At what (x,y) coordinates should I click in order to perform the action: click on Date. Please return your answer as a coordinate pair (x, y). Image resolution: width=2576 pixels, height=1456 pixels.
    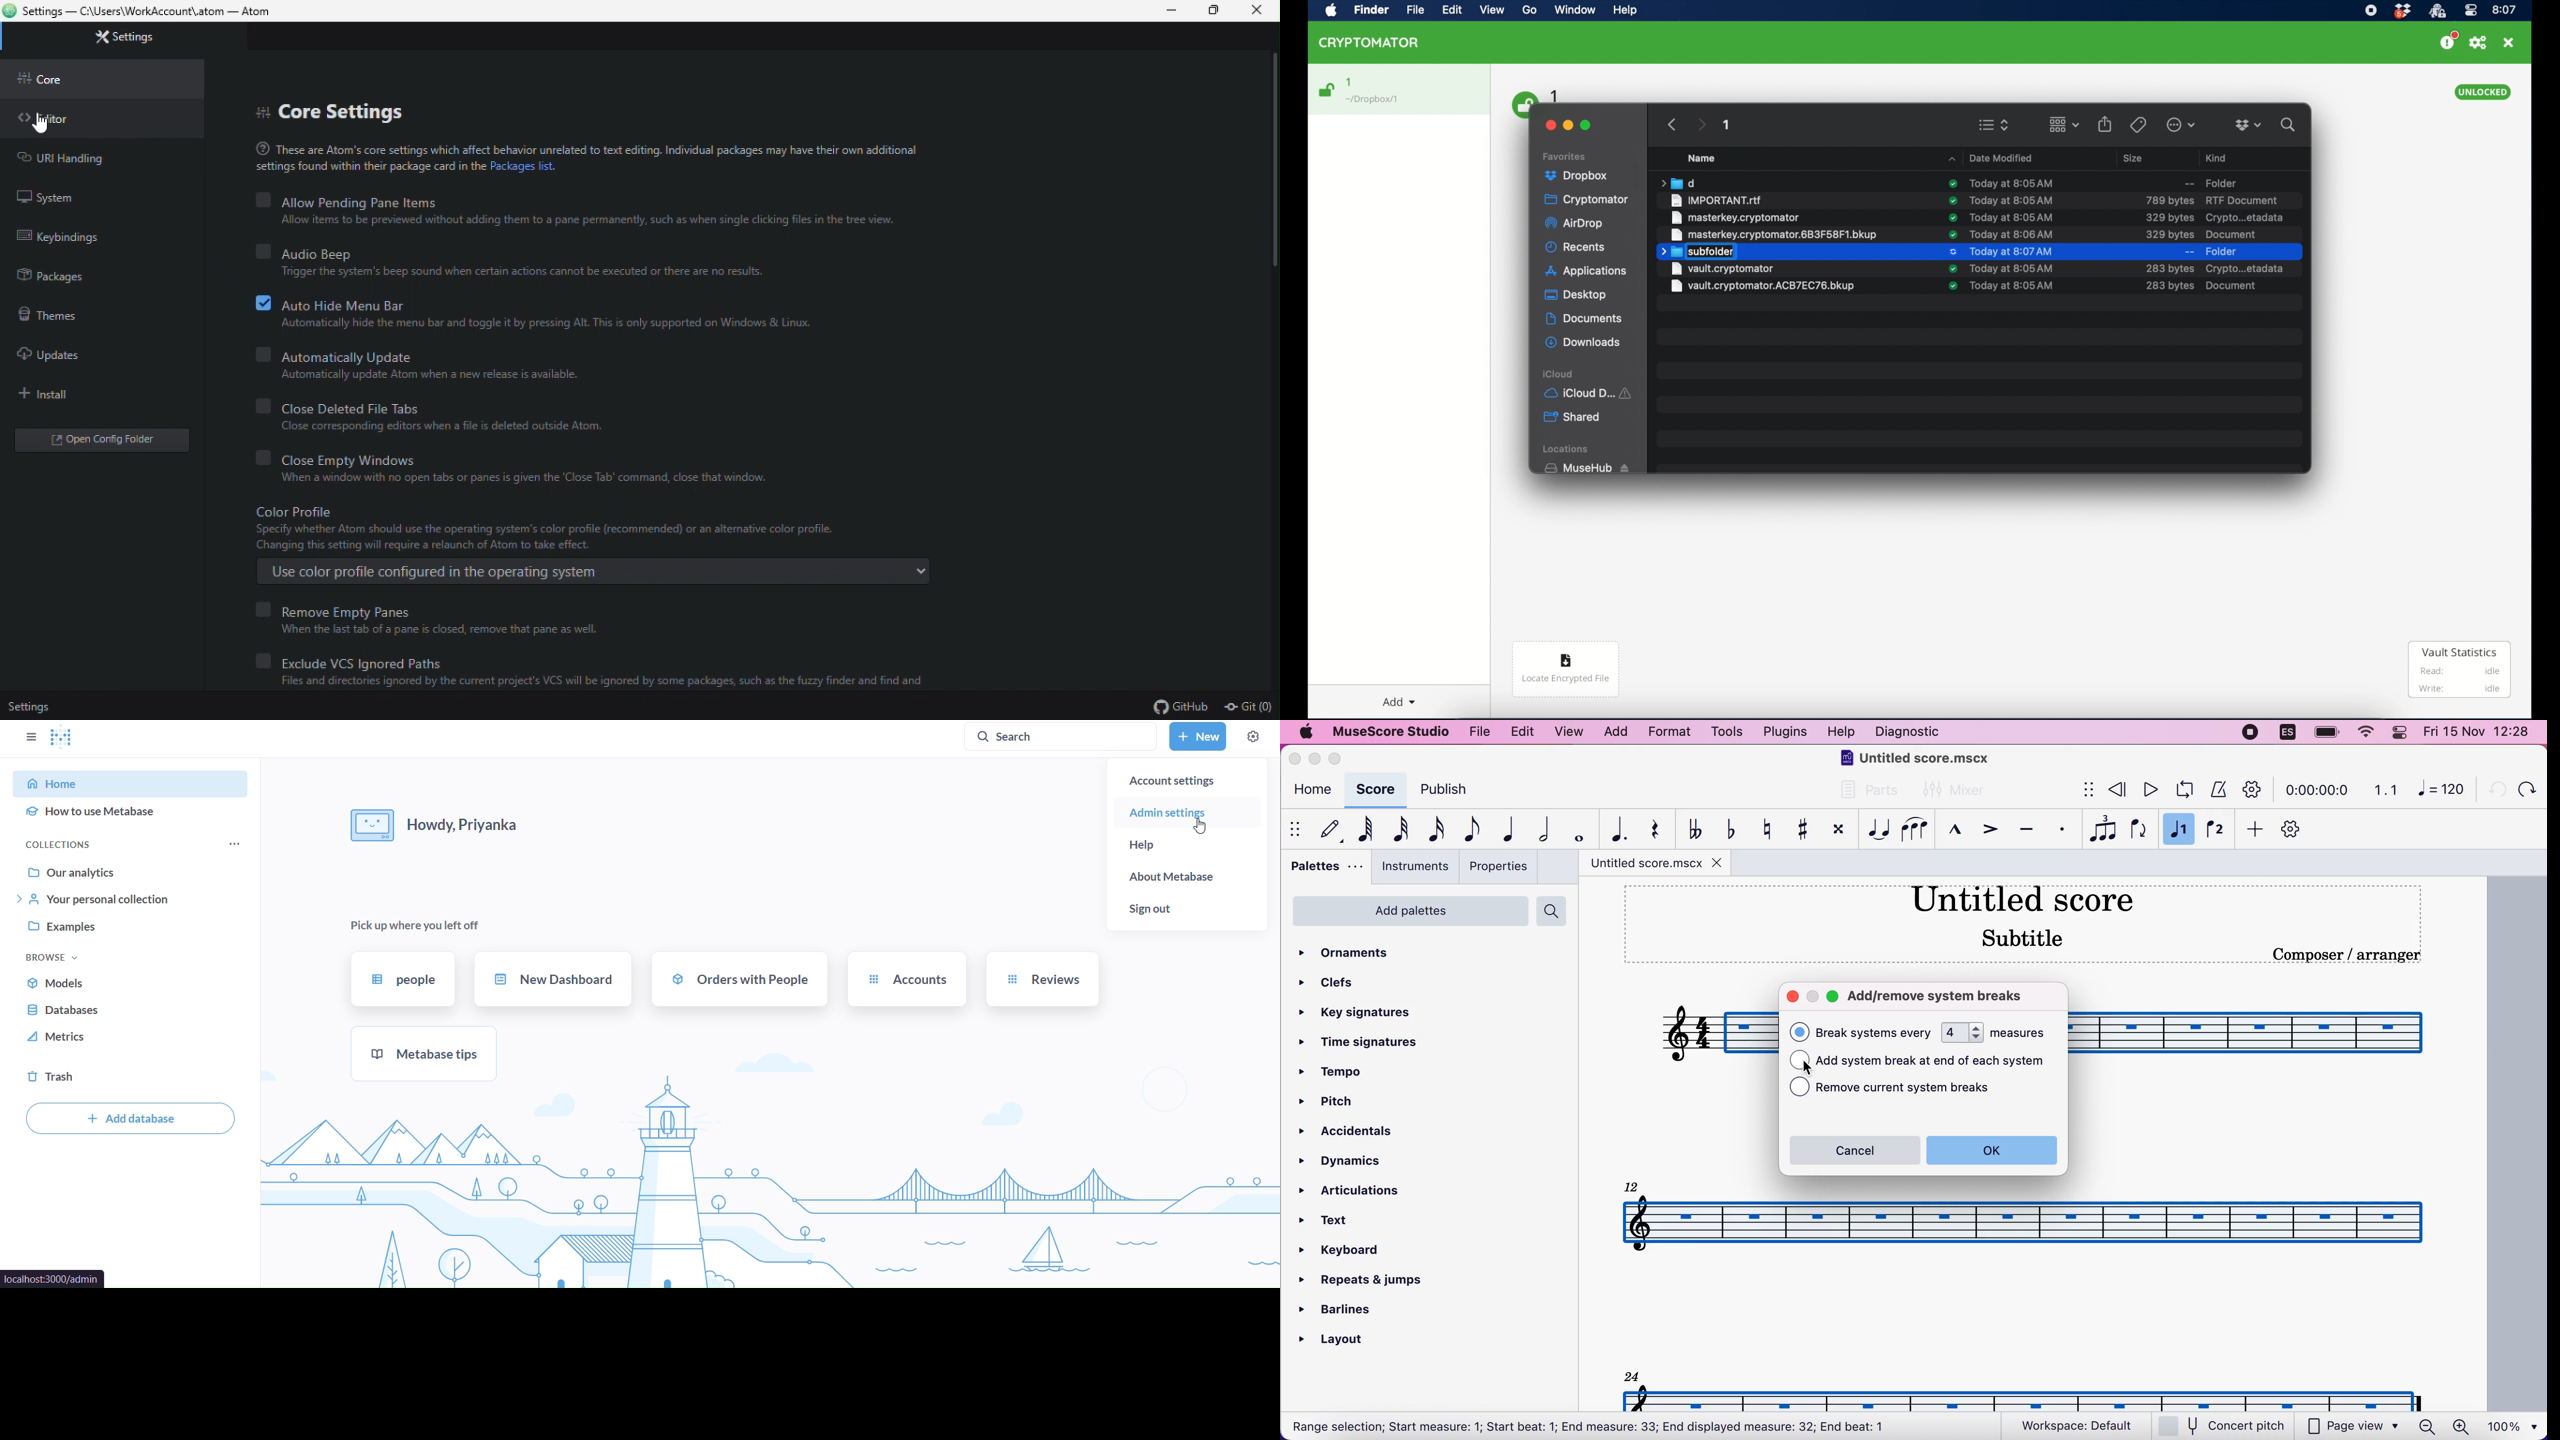
    Looking at the image, I should click on (2015, 287).